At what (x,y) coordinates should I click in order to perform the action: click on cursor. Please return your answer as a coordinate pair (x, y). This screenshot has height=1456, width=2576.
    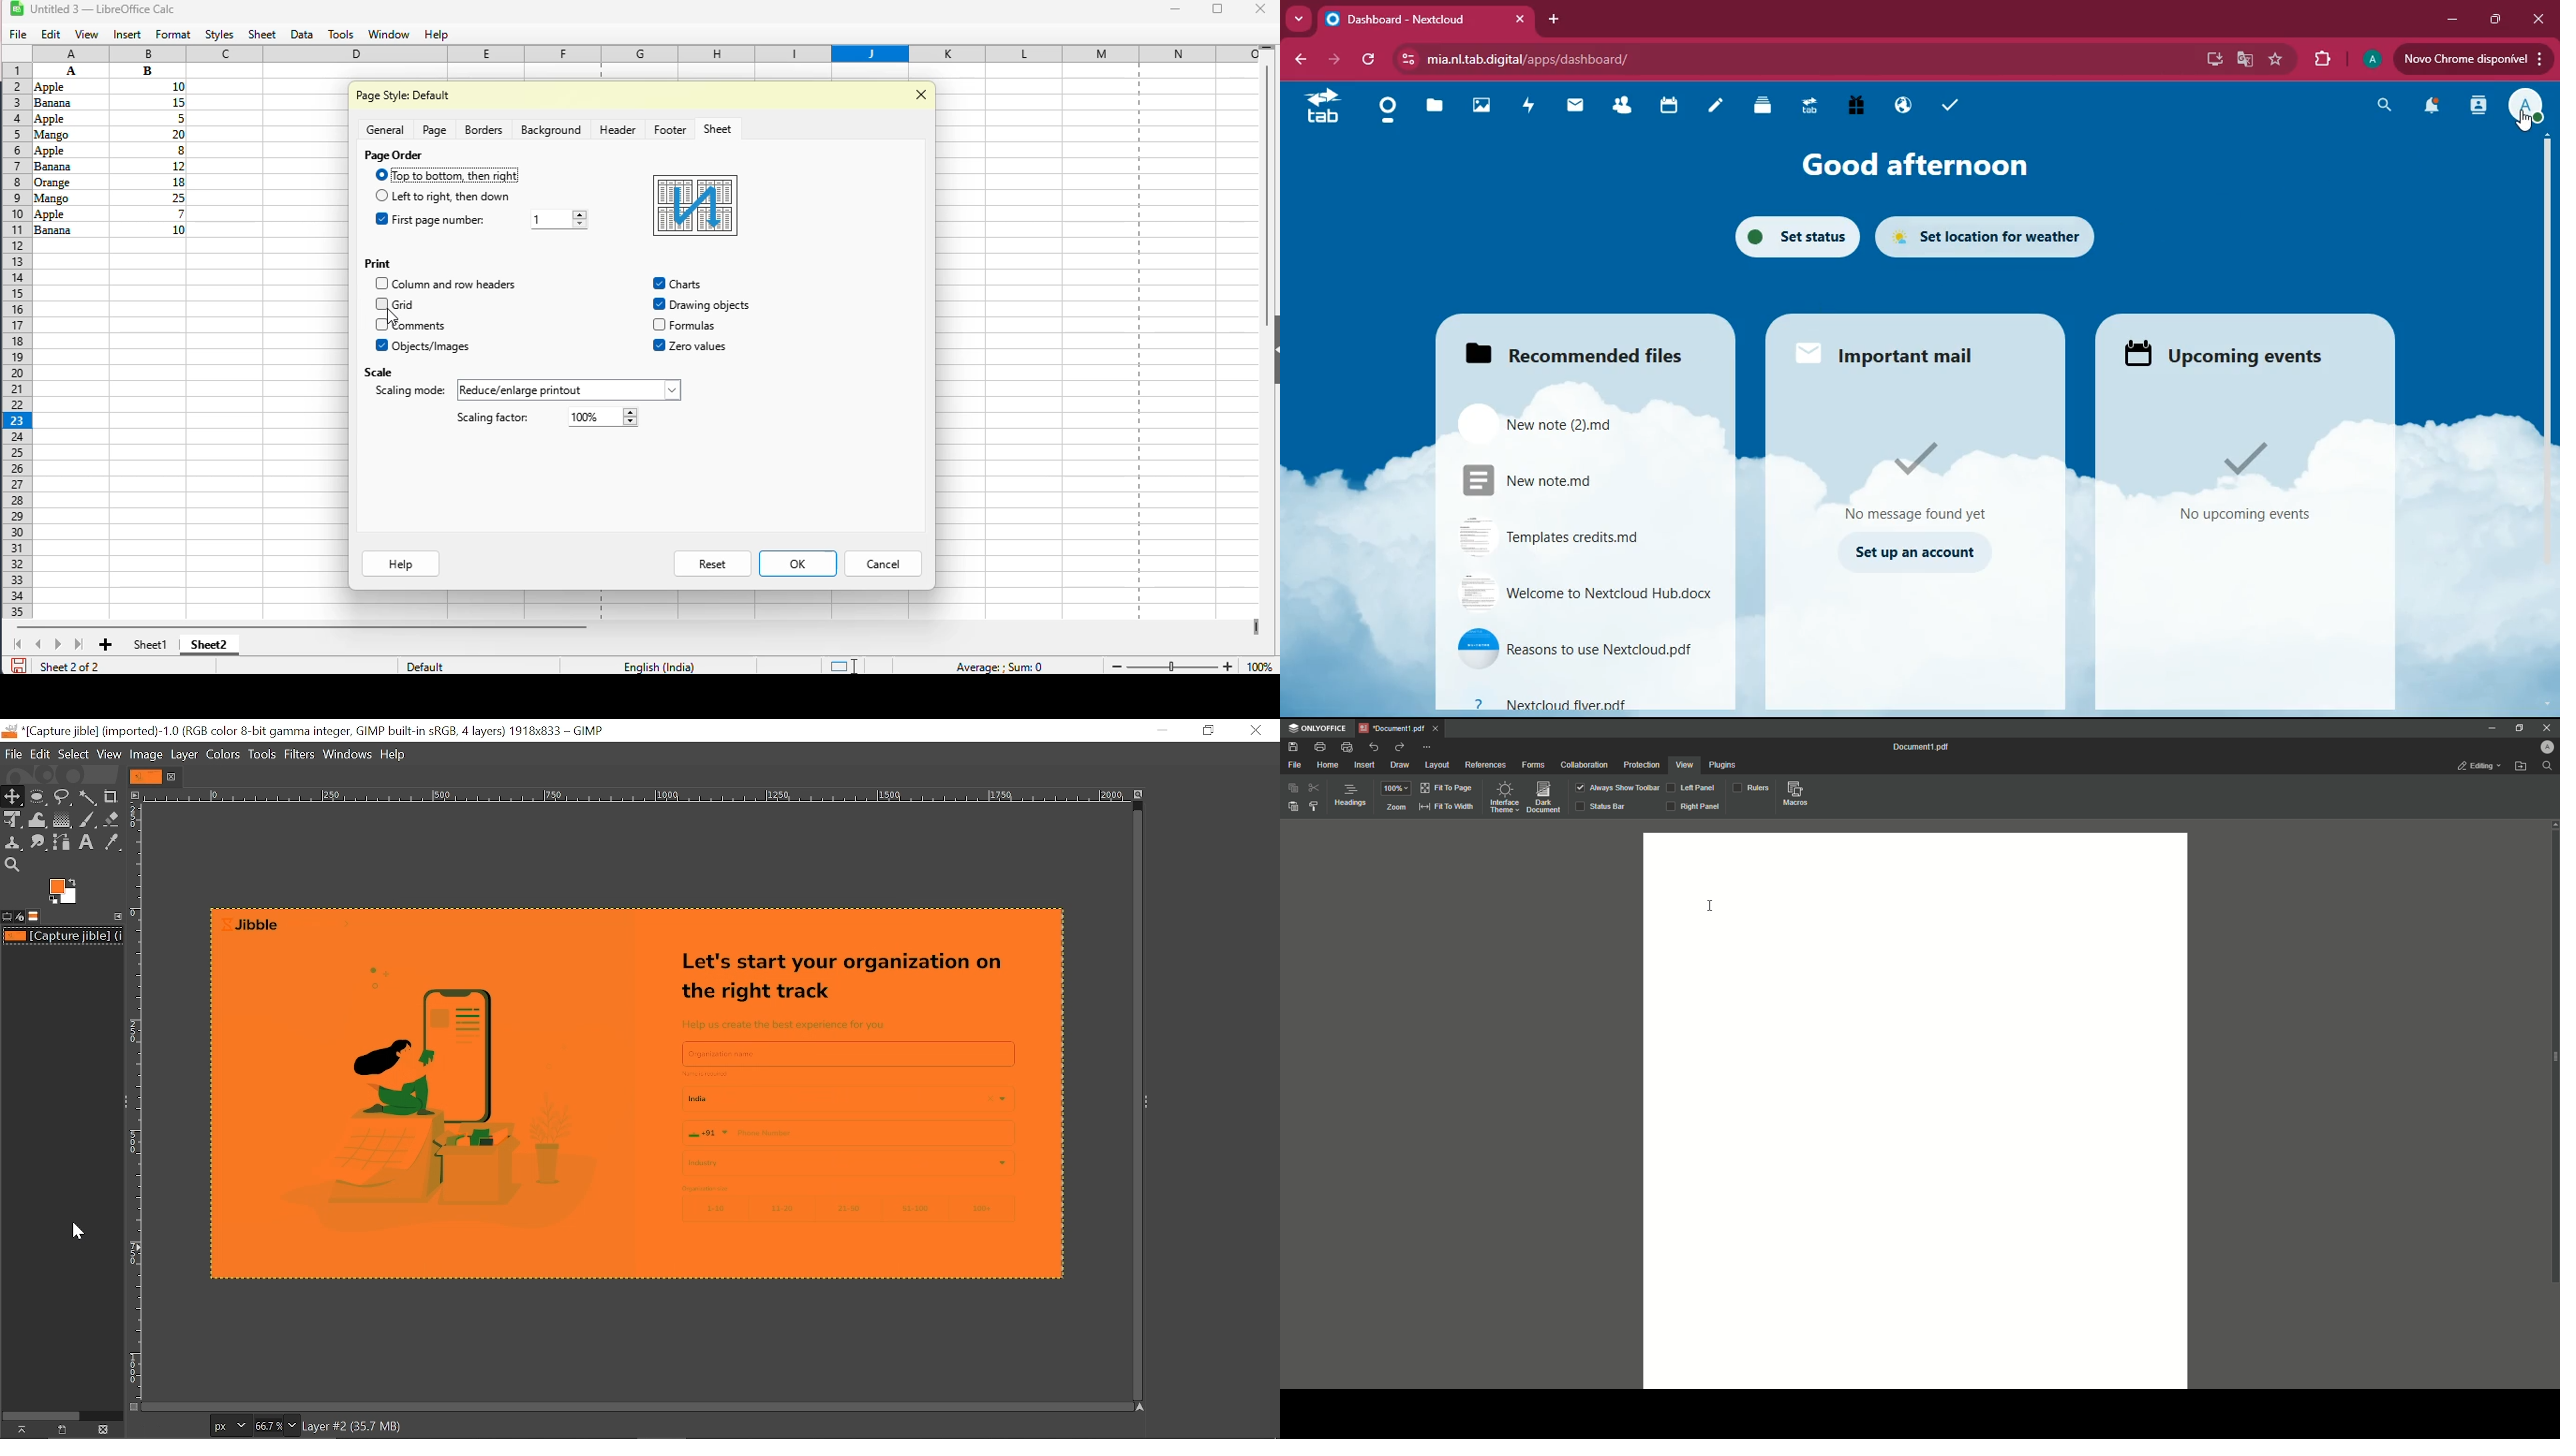
    Looking at the image, I should click on (394, 317).